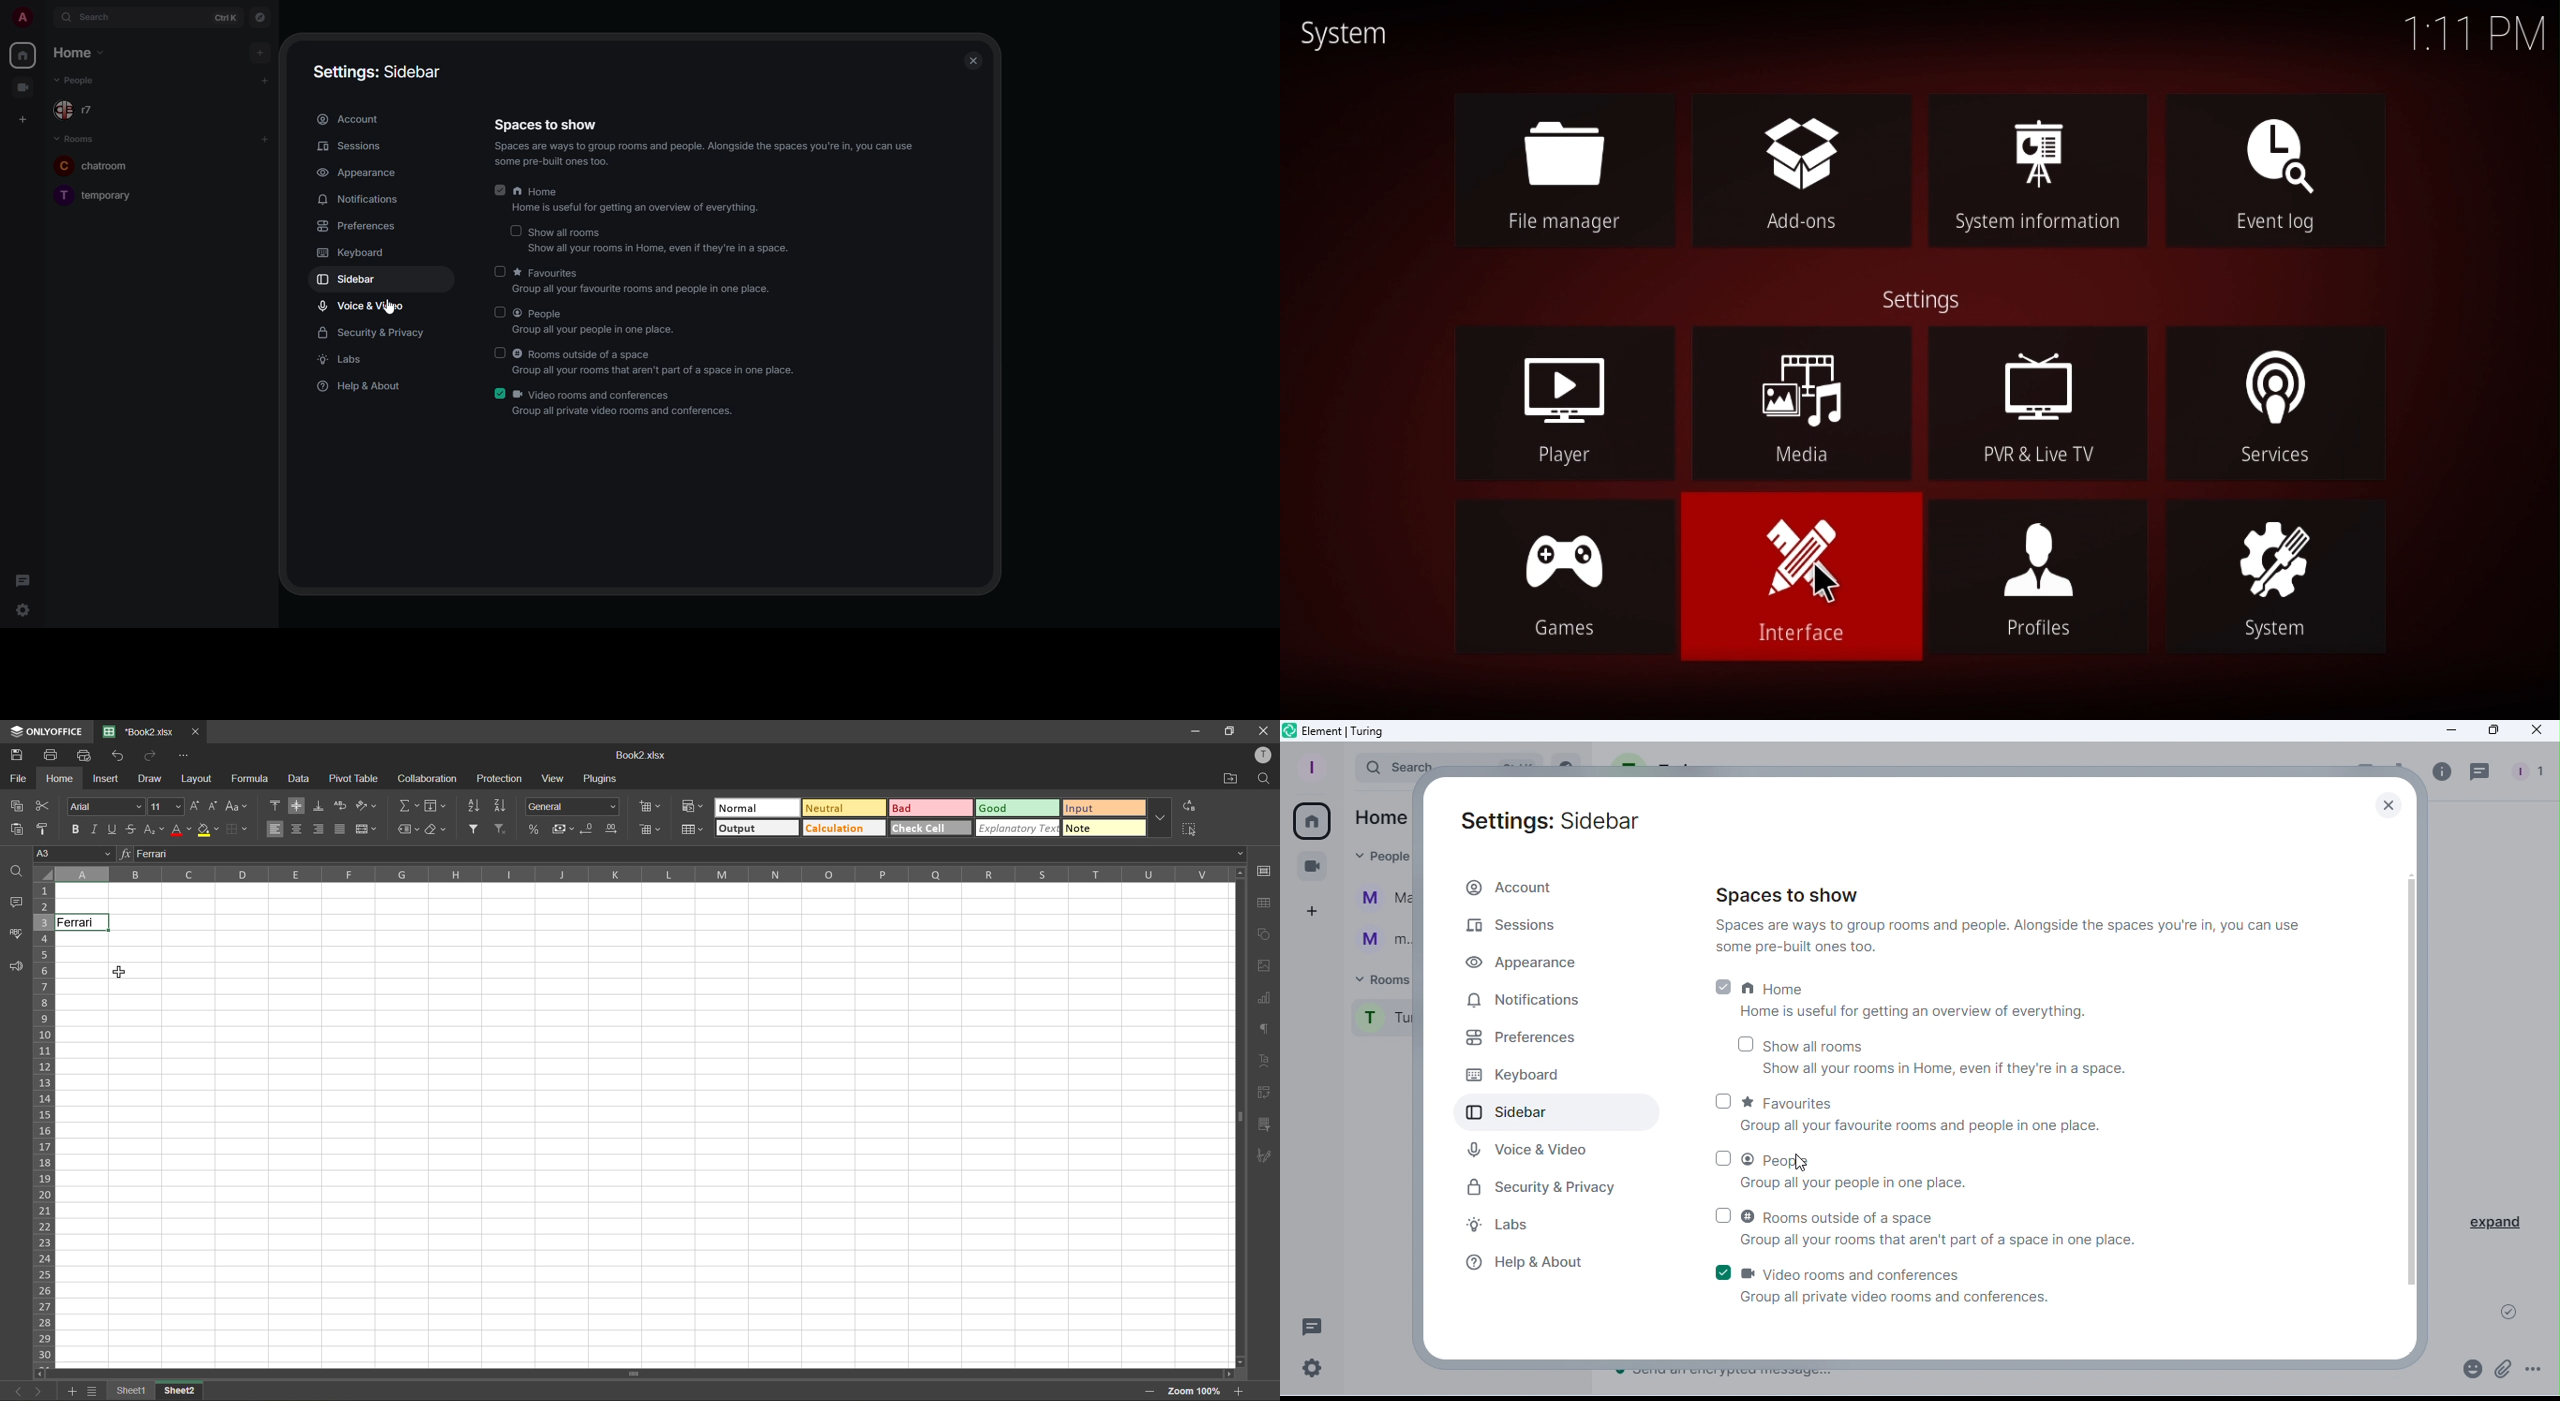  What do you see at coordinates (122, 969) in the screenshot?
I see `cursor` at bounding box center [122, 969].